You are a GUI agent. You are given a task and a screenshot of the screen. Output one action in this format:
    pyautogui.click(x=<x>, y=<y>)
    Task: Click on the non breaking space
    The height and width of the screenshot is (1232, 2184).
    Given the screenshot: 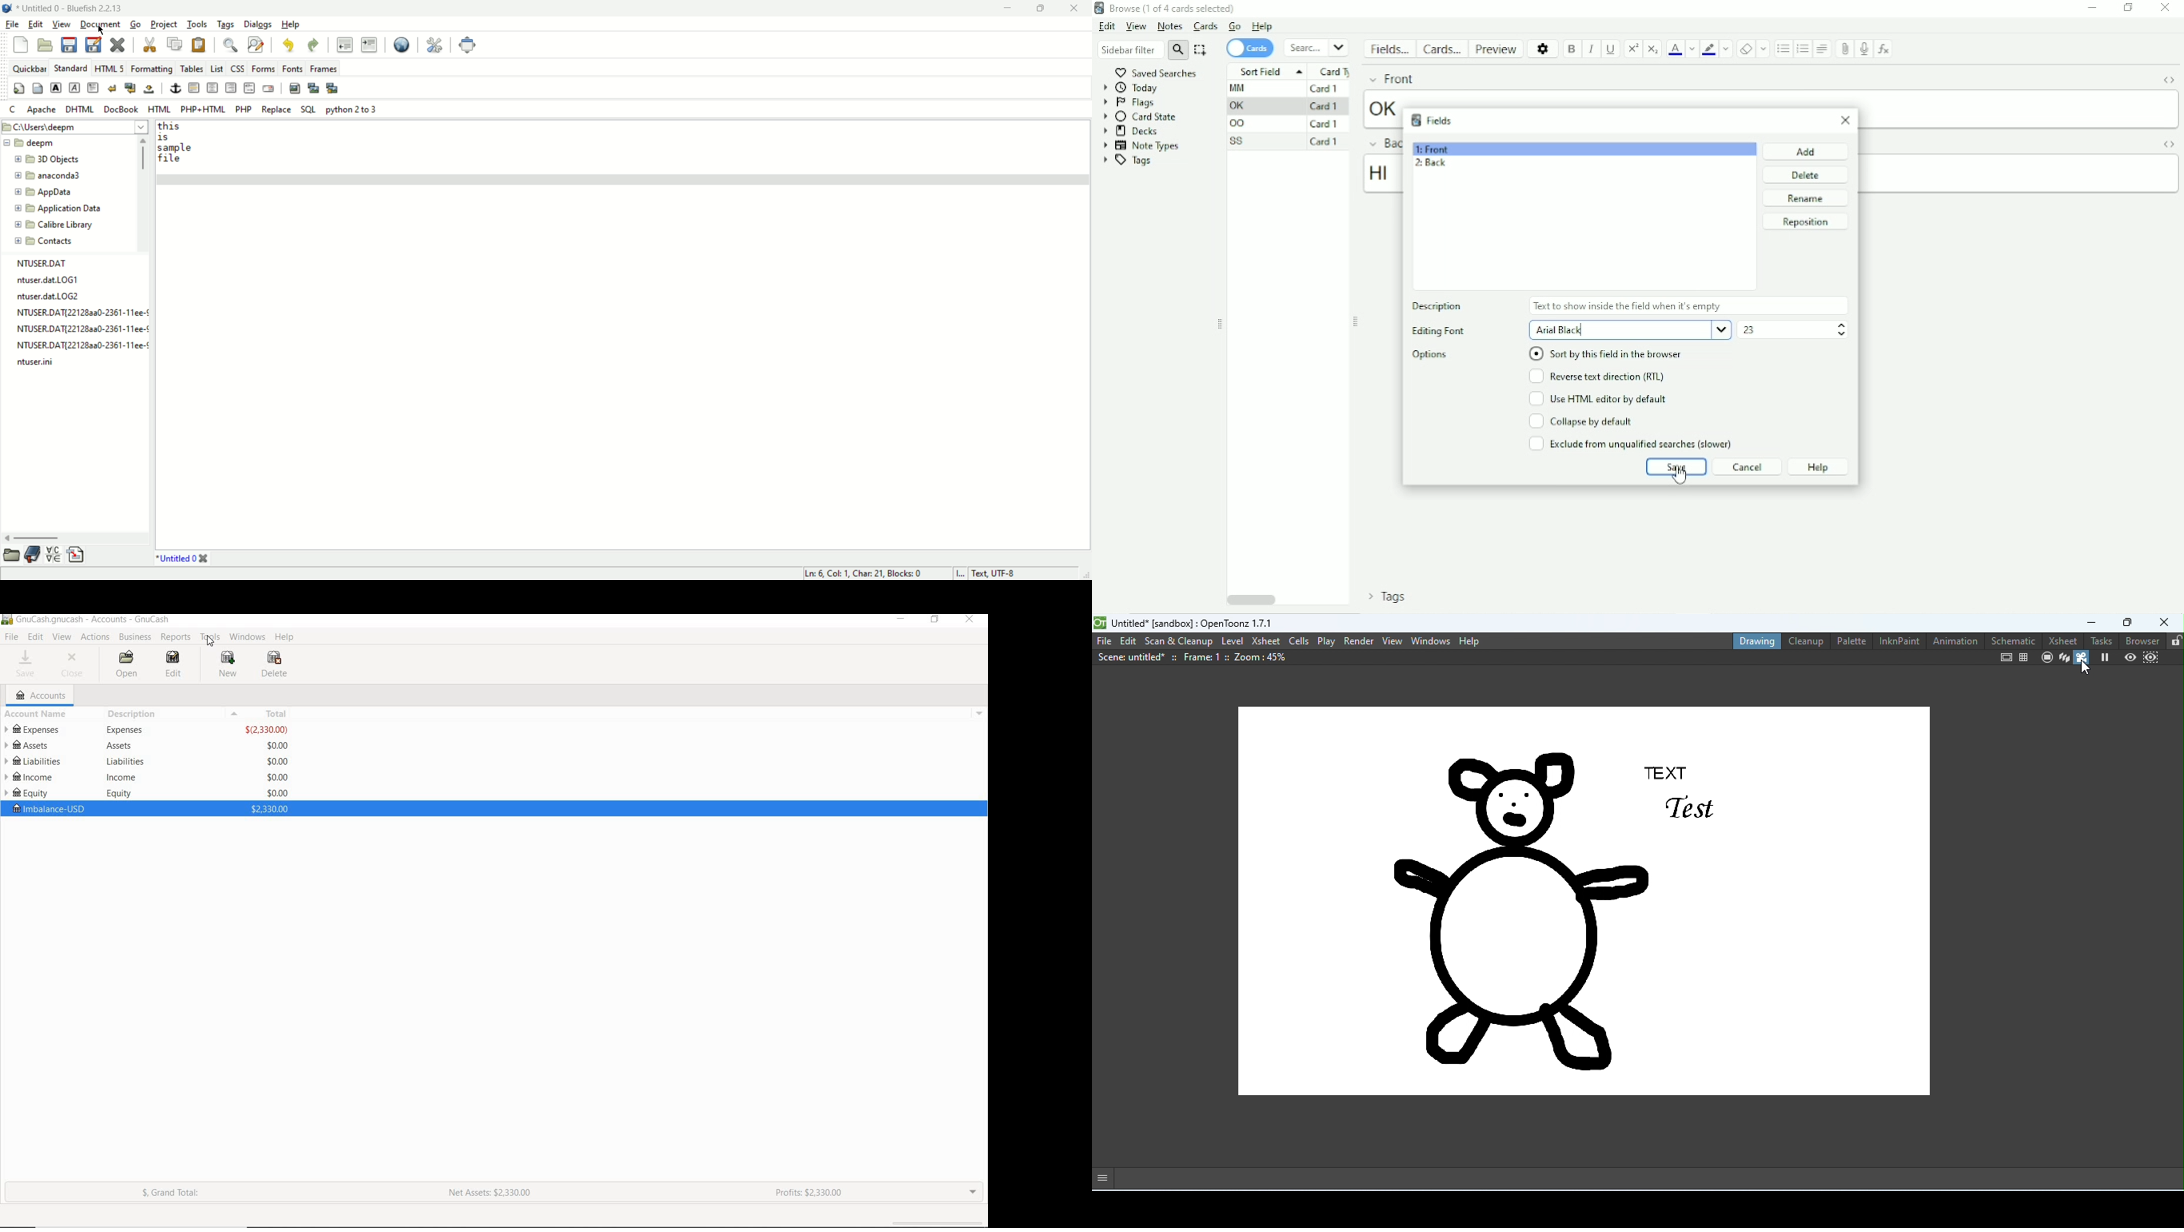 What is the action you would take?
    pyautogui.click(x=151, y=88)
    